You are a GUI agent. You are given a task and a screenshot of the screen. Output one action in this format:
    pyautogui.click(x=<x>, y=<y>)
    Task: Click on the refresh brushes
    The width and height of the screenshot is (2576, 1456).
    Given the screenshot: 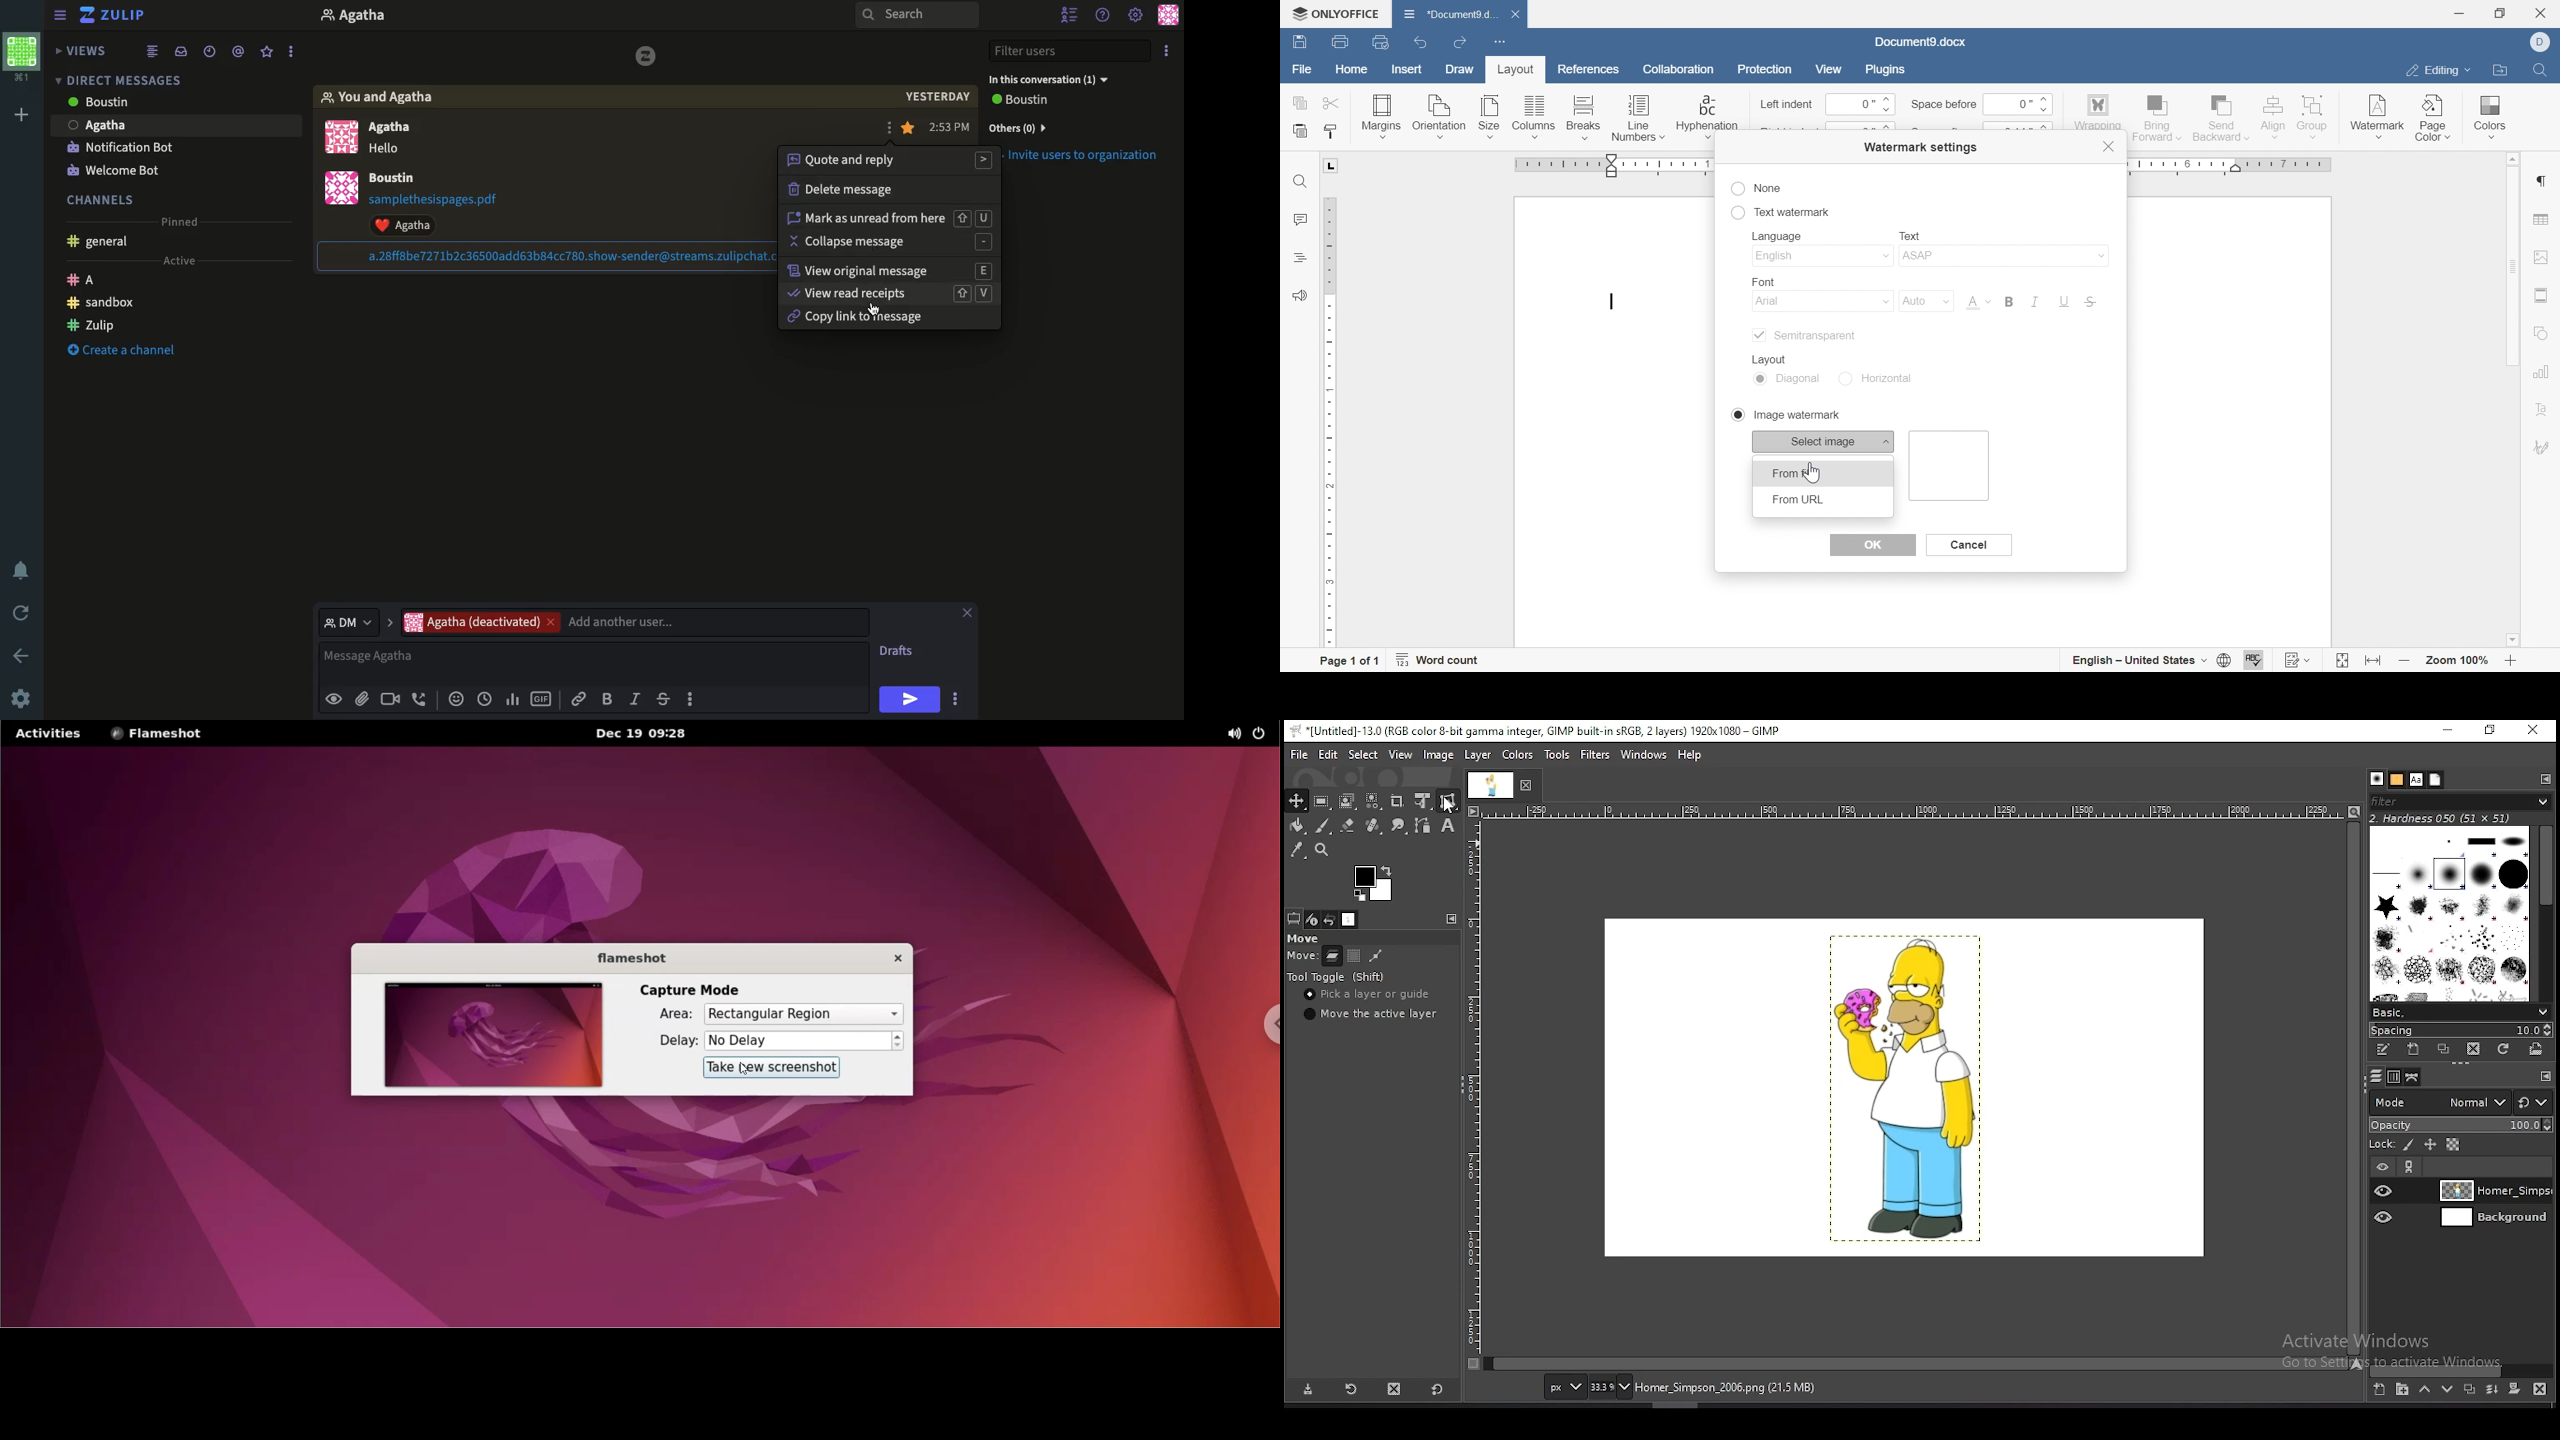 What is the action you would take?
    pyautogui.click(x=2504, y=1049)
    